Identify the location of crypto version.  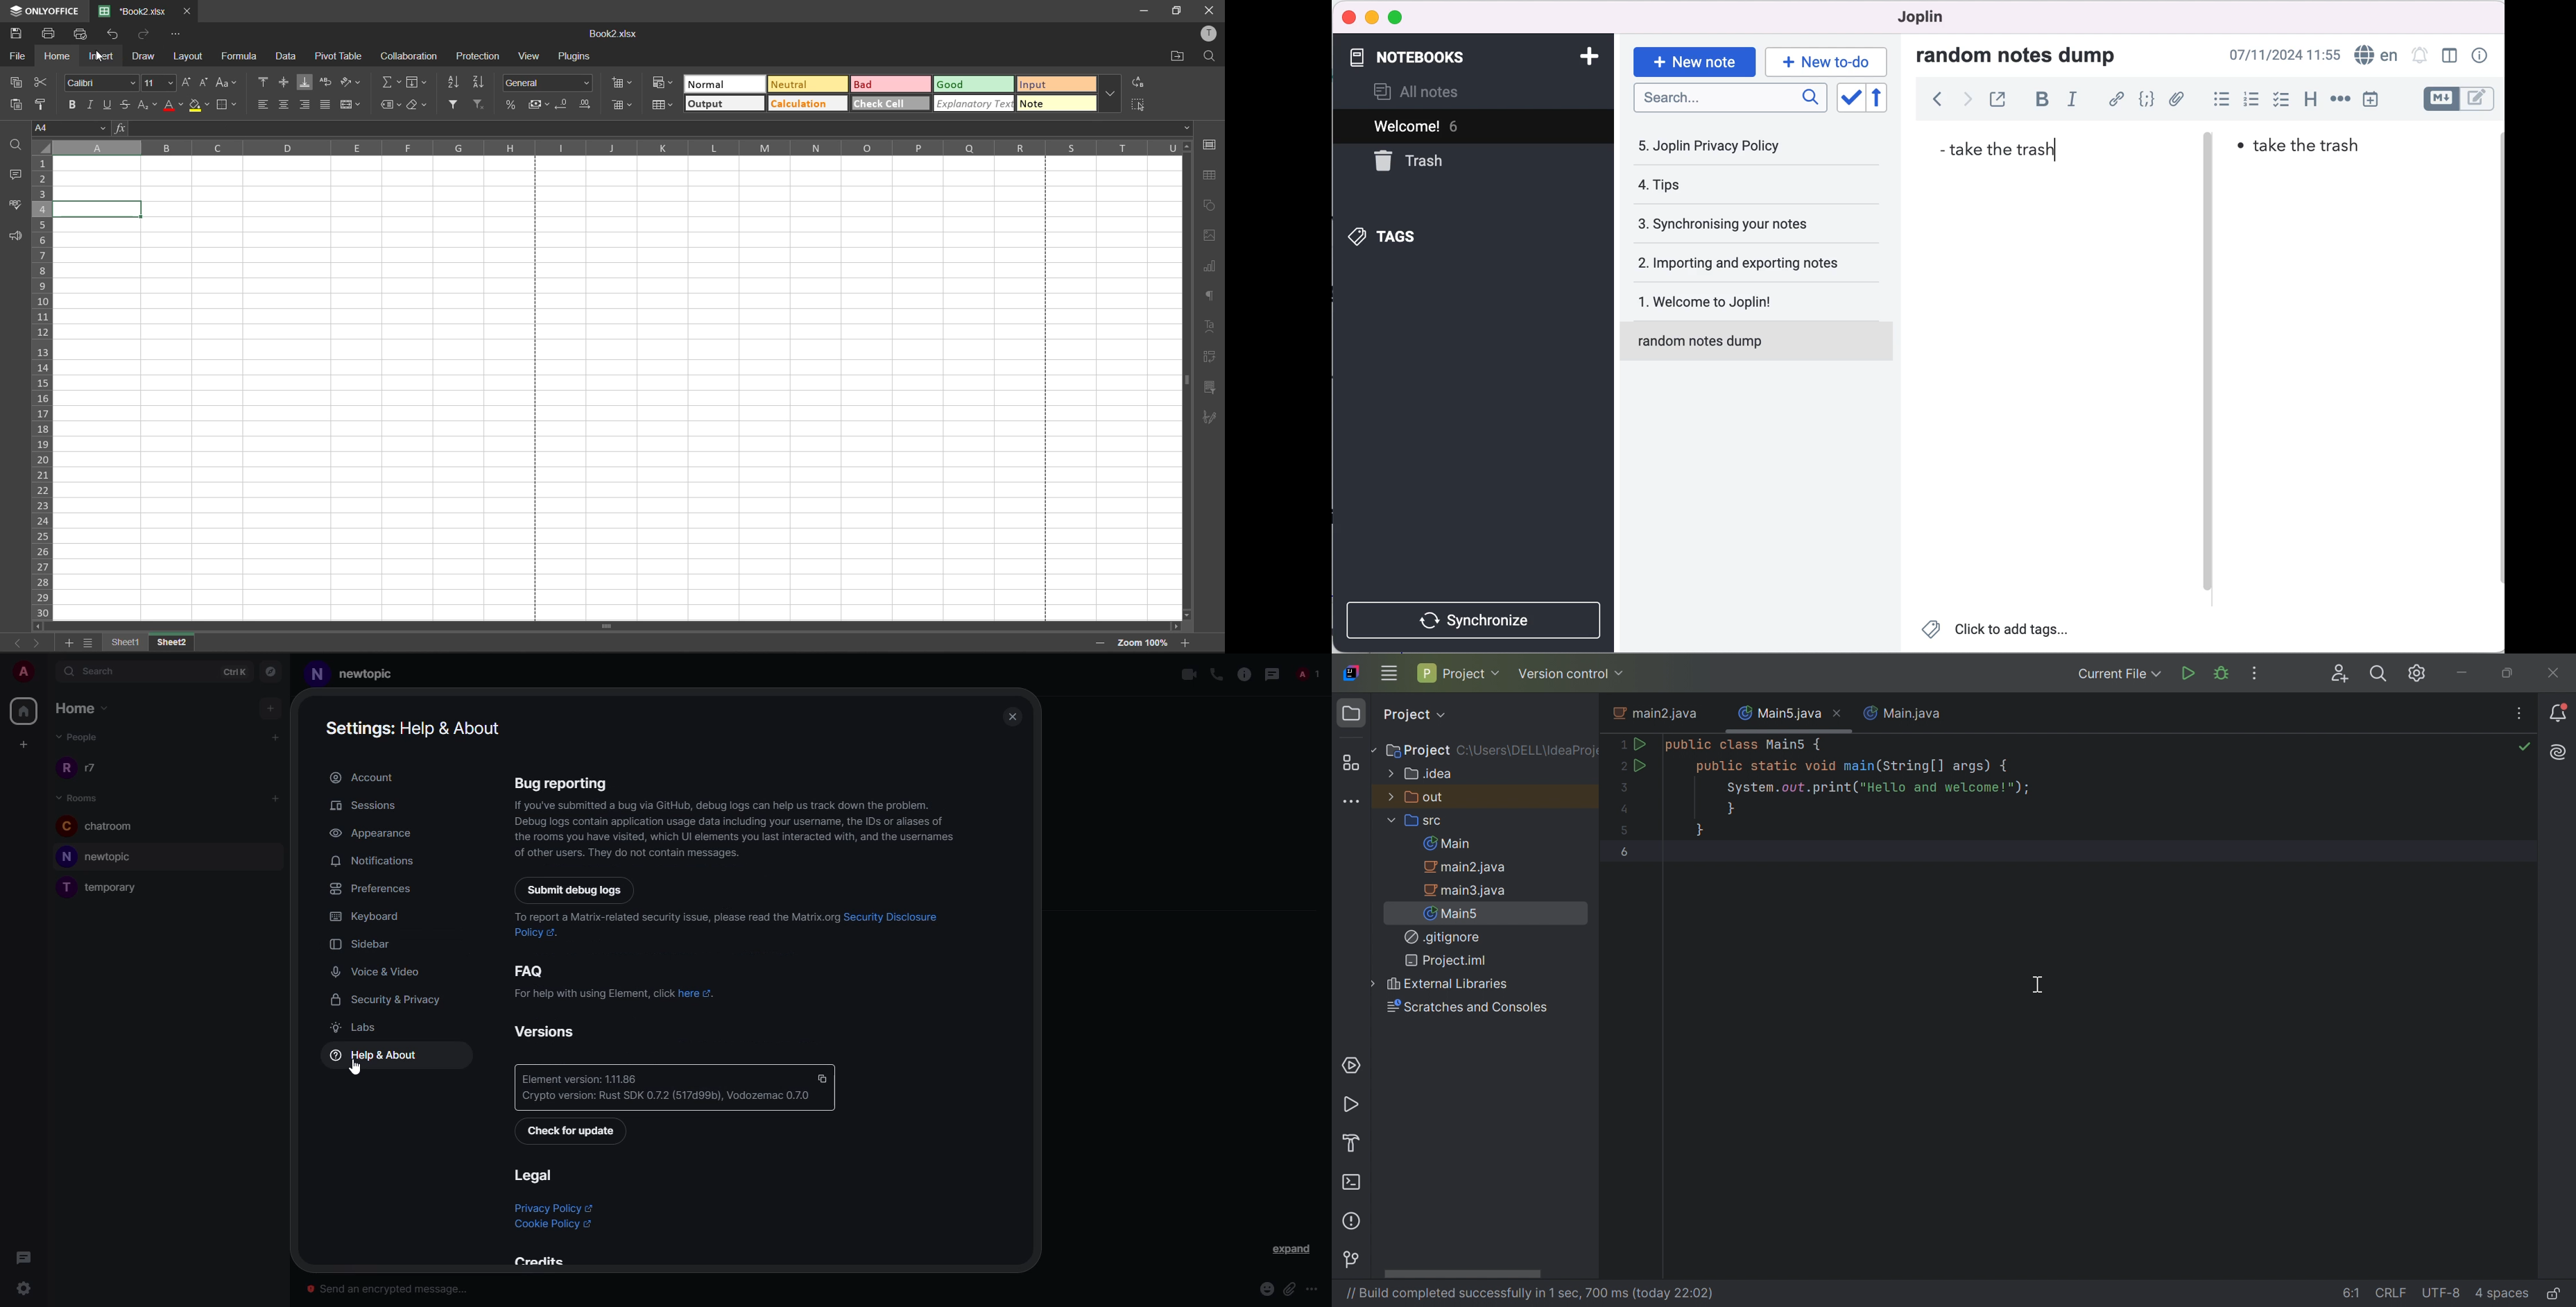
(669, 1096).